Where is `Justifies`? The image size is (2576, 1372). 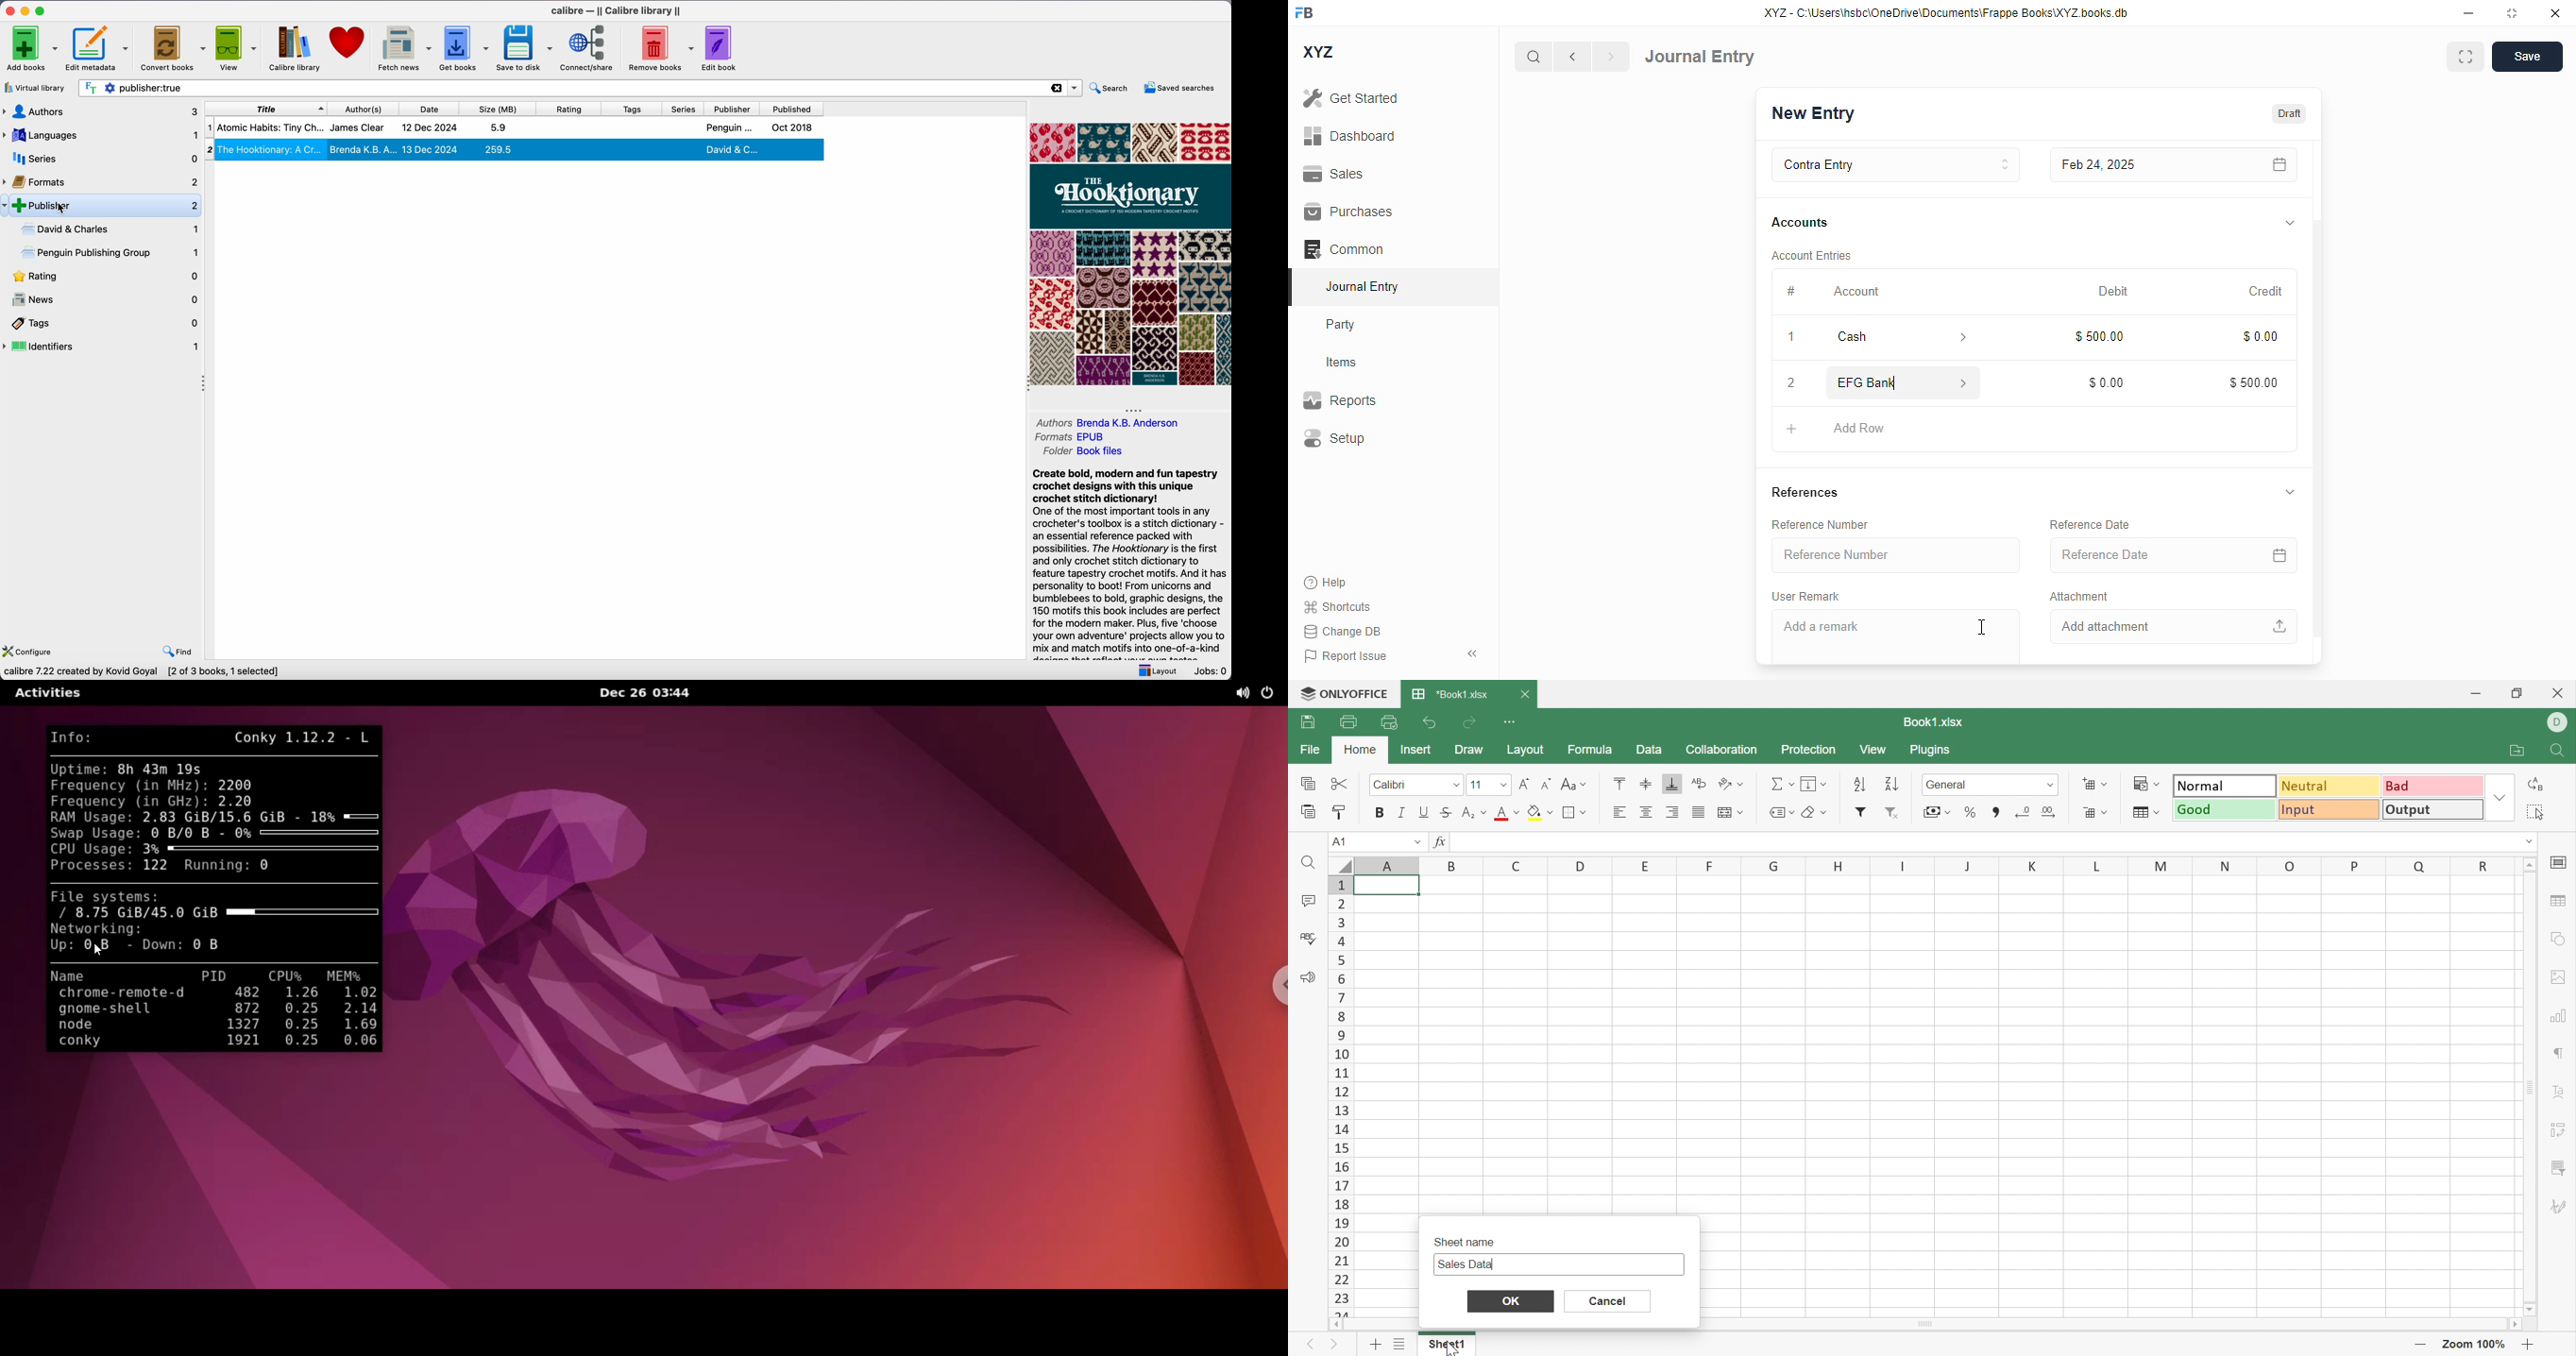
Justifies is located at coordinates (1700, 812).